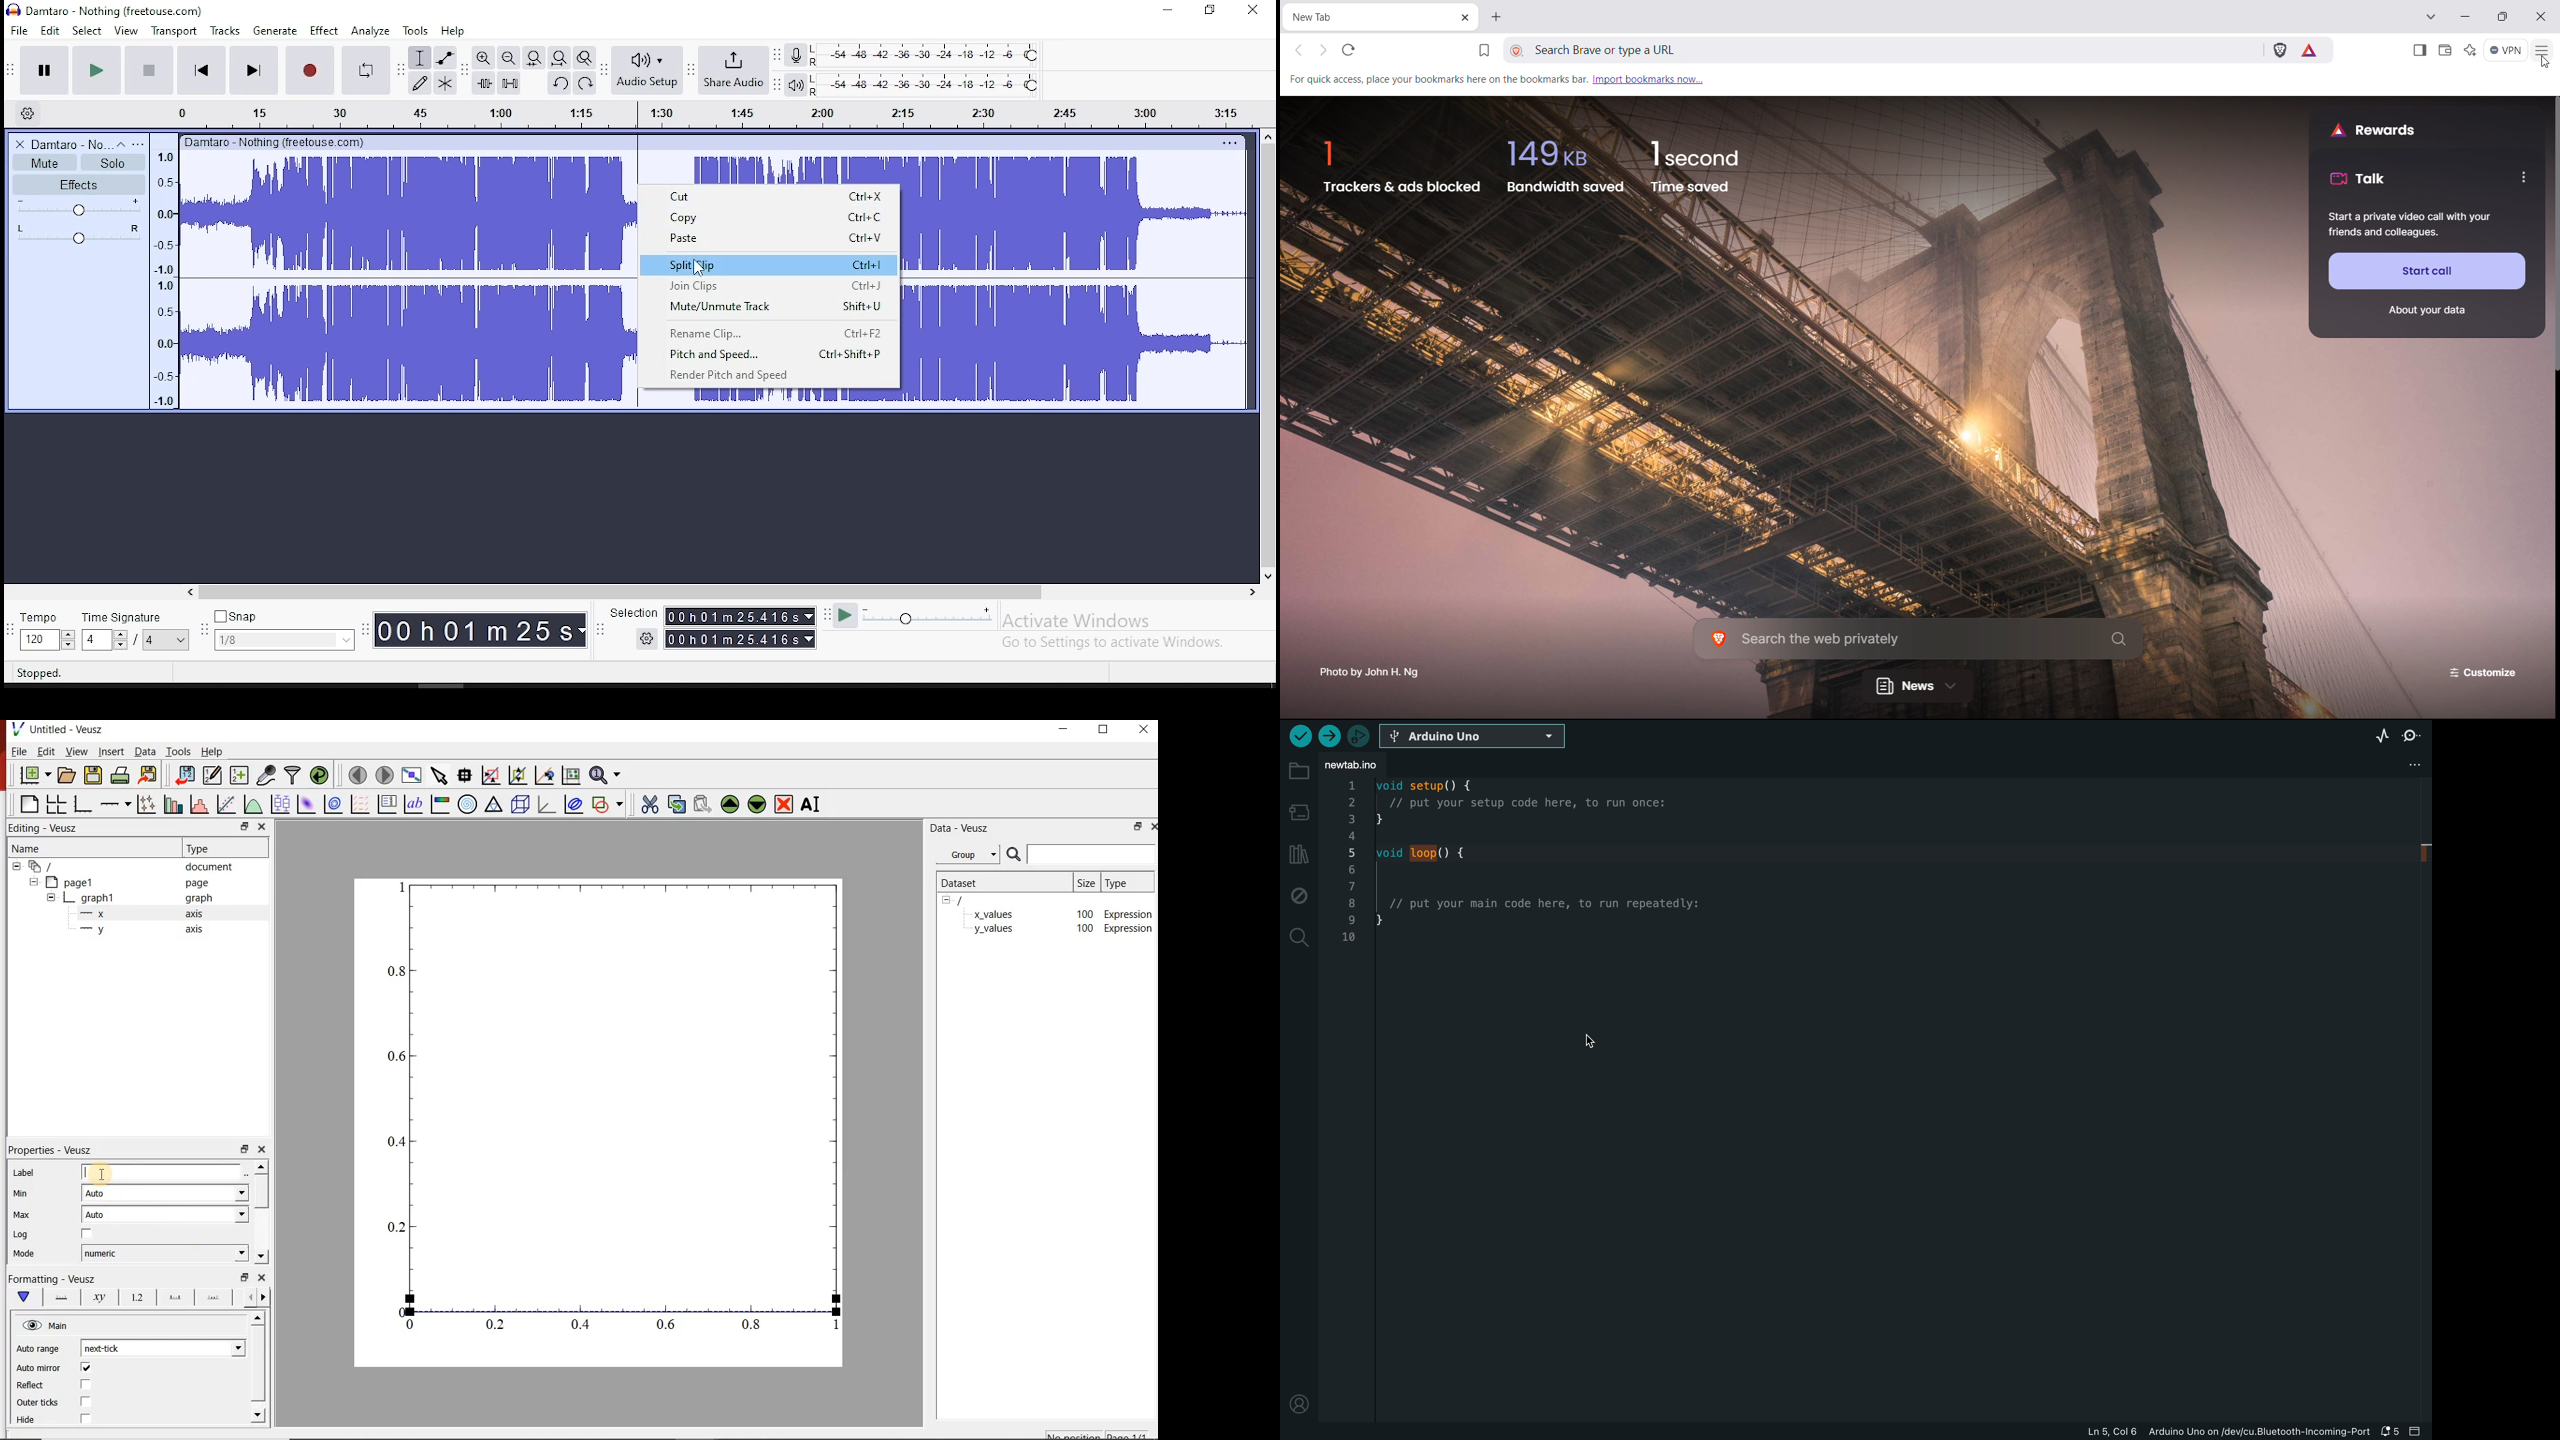  Describe the element at coordinates (701, 806) in the screenshot. I see `paste the selected widget` at that location.